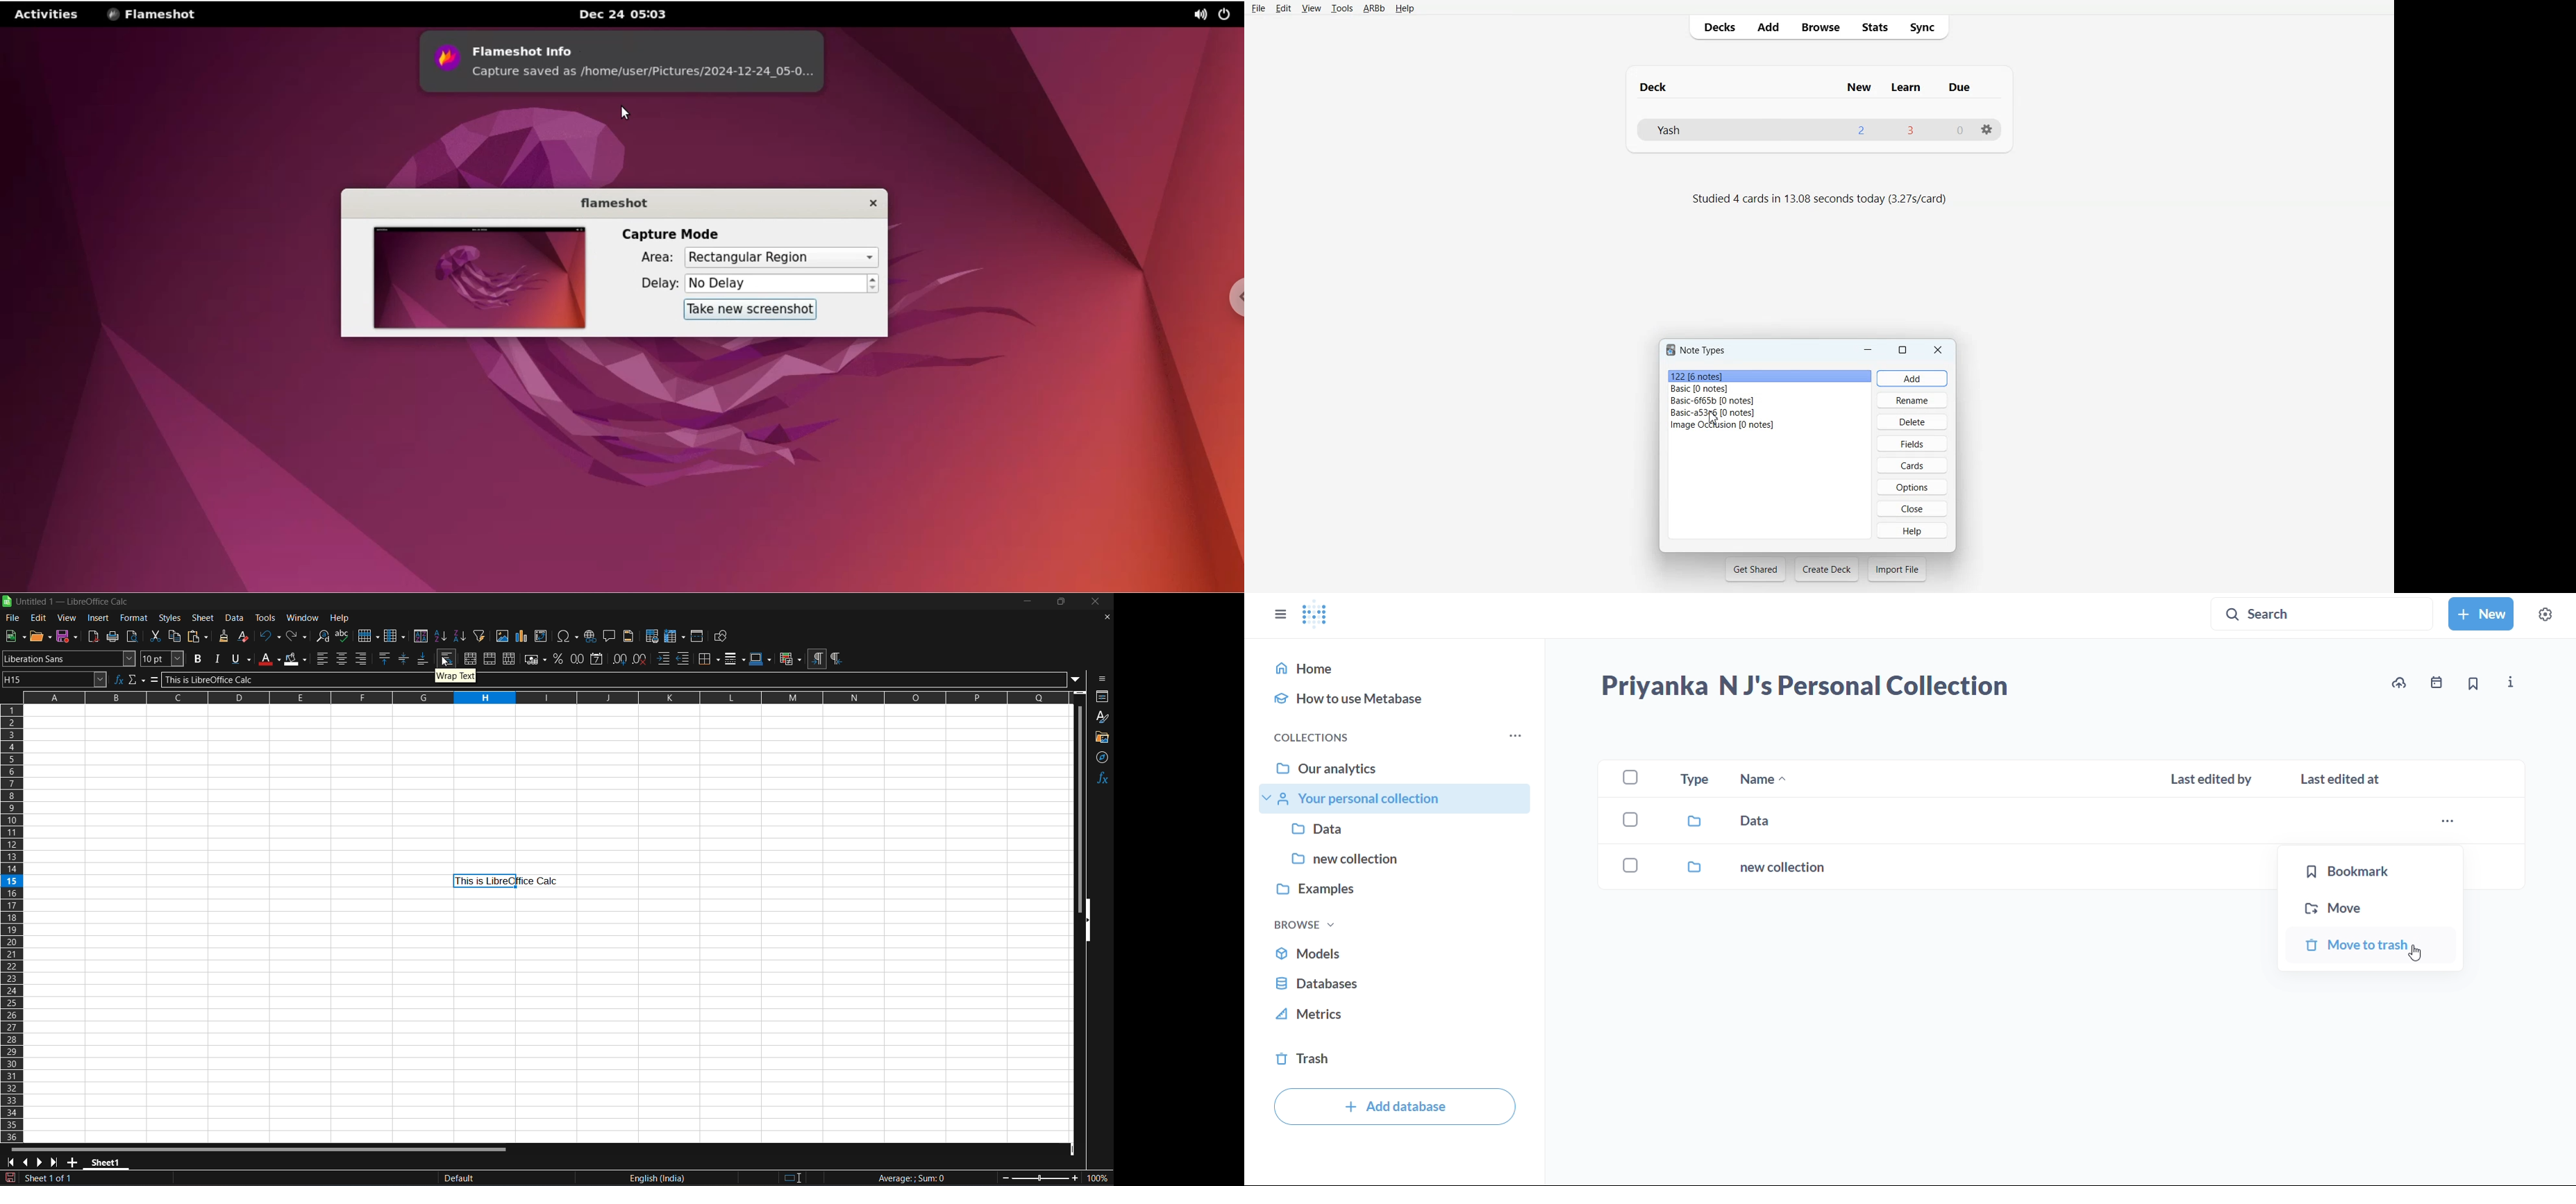 This screenshot has height=1204, width=2576. What do you see at coordinates (1768, 27) in the screenshot?
I see `Add` at bounding box center [1768, 27].